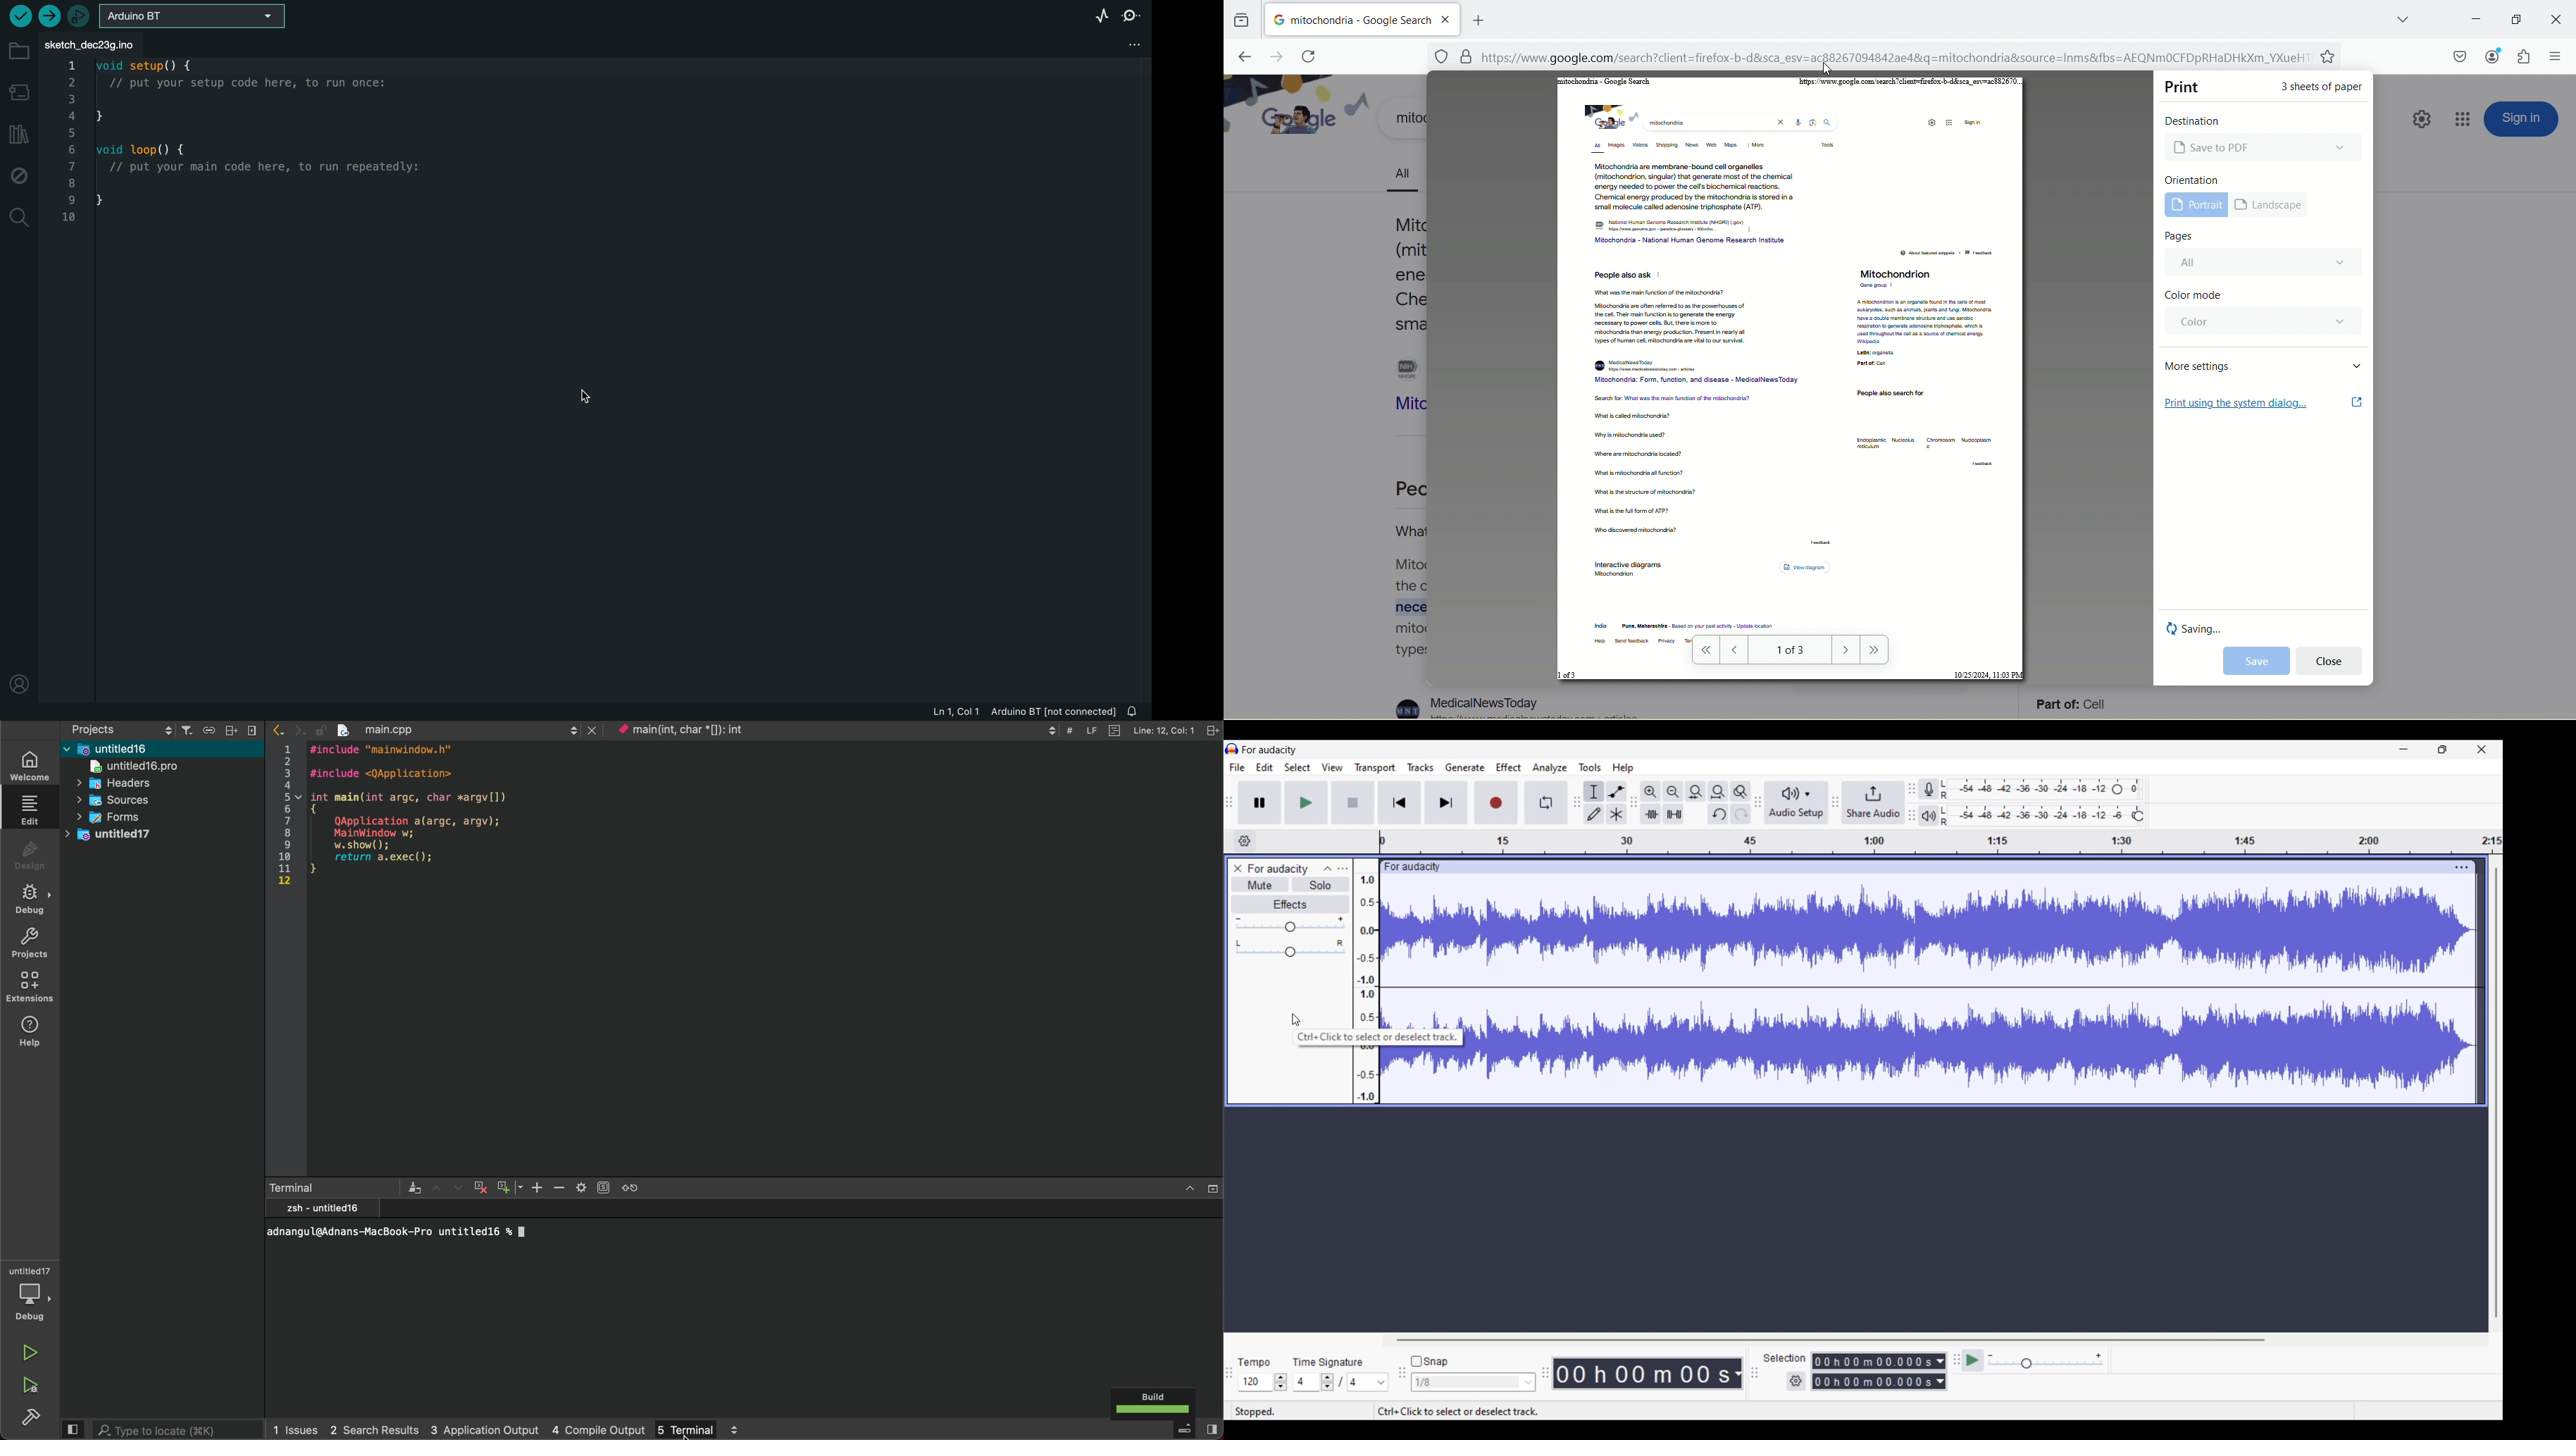 Image resolution: width=2576 pixels, height=1456 pixels. Describe the element at coordinates (596, 1186) in the screenshot. I see `setting` at that location.